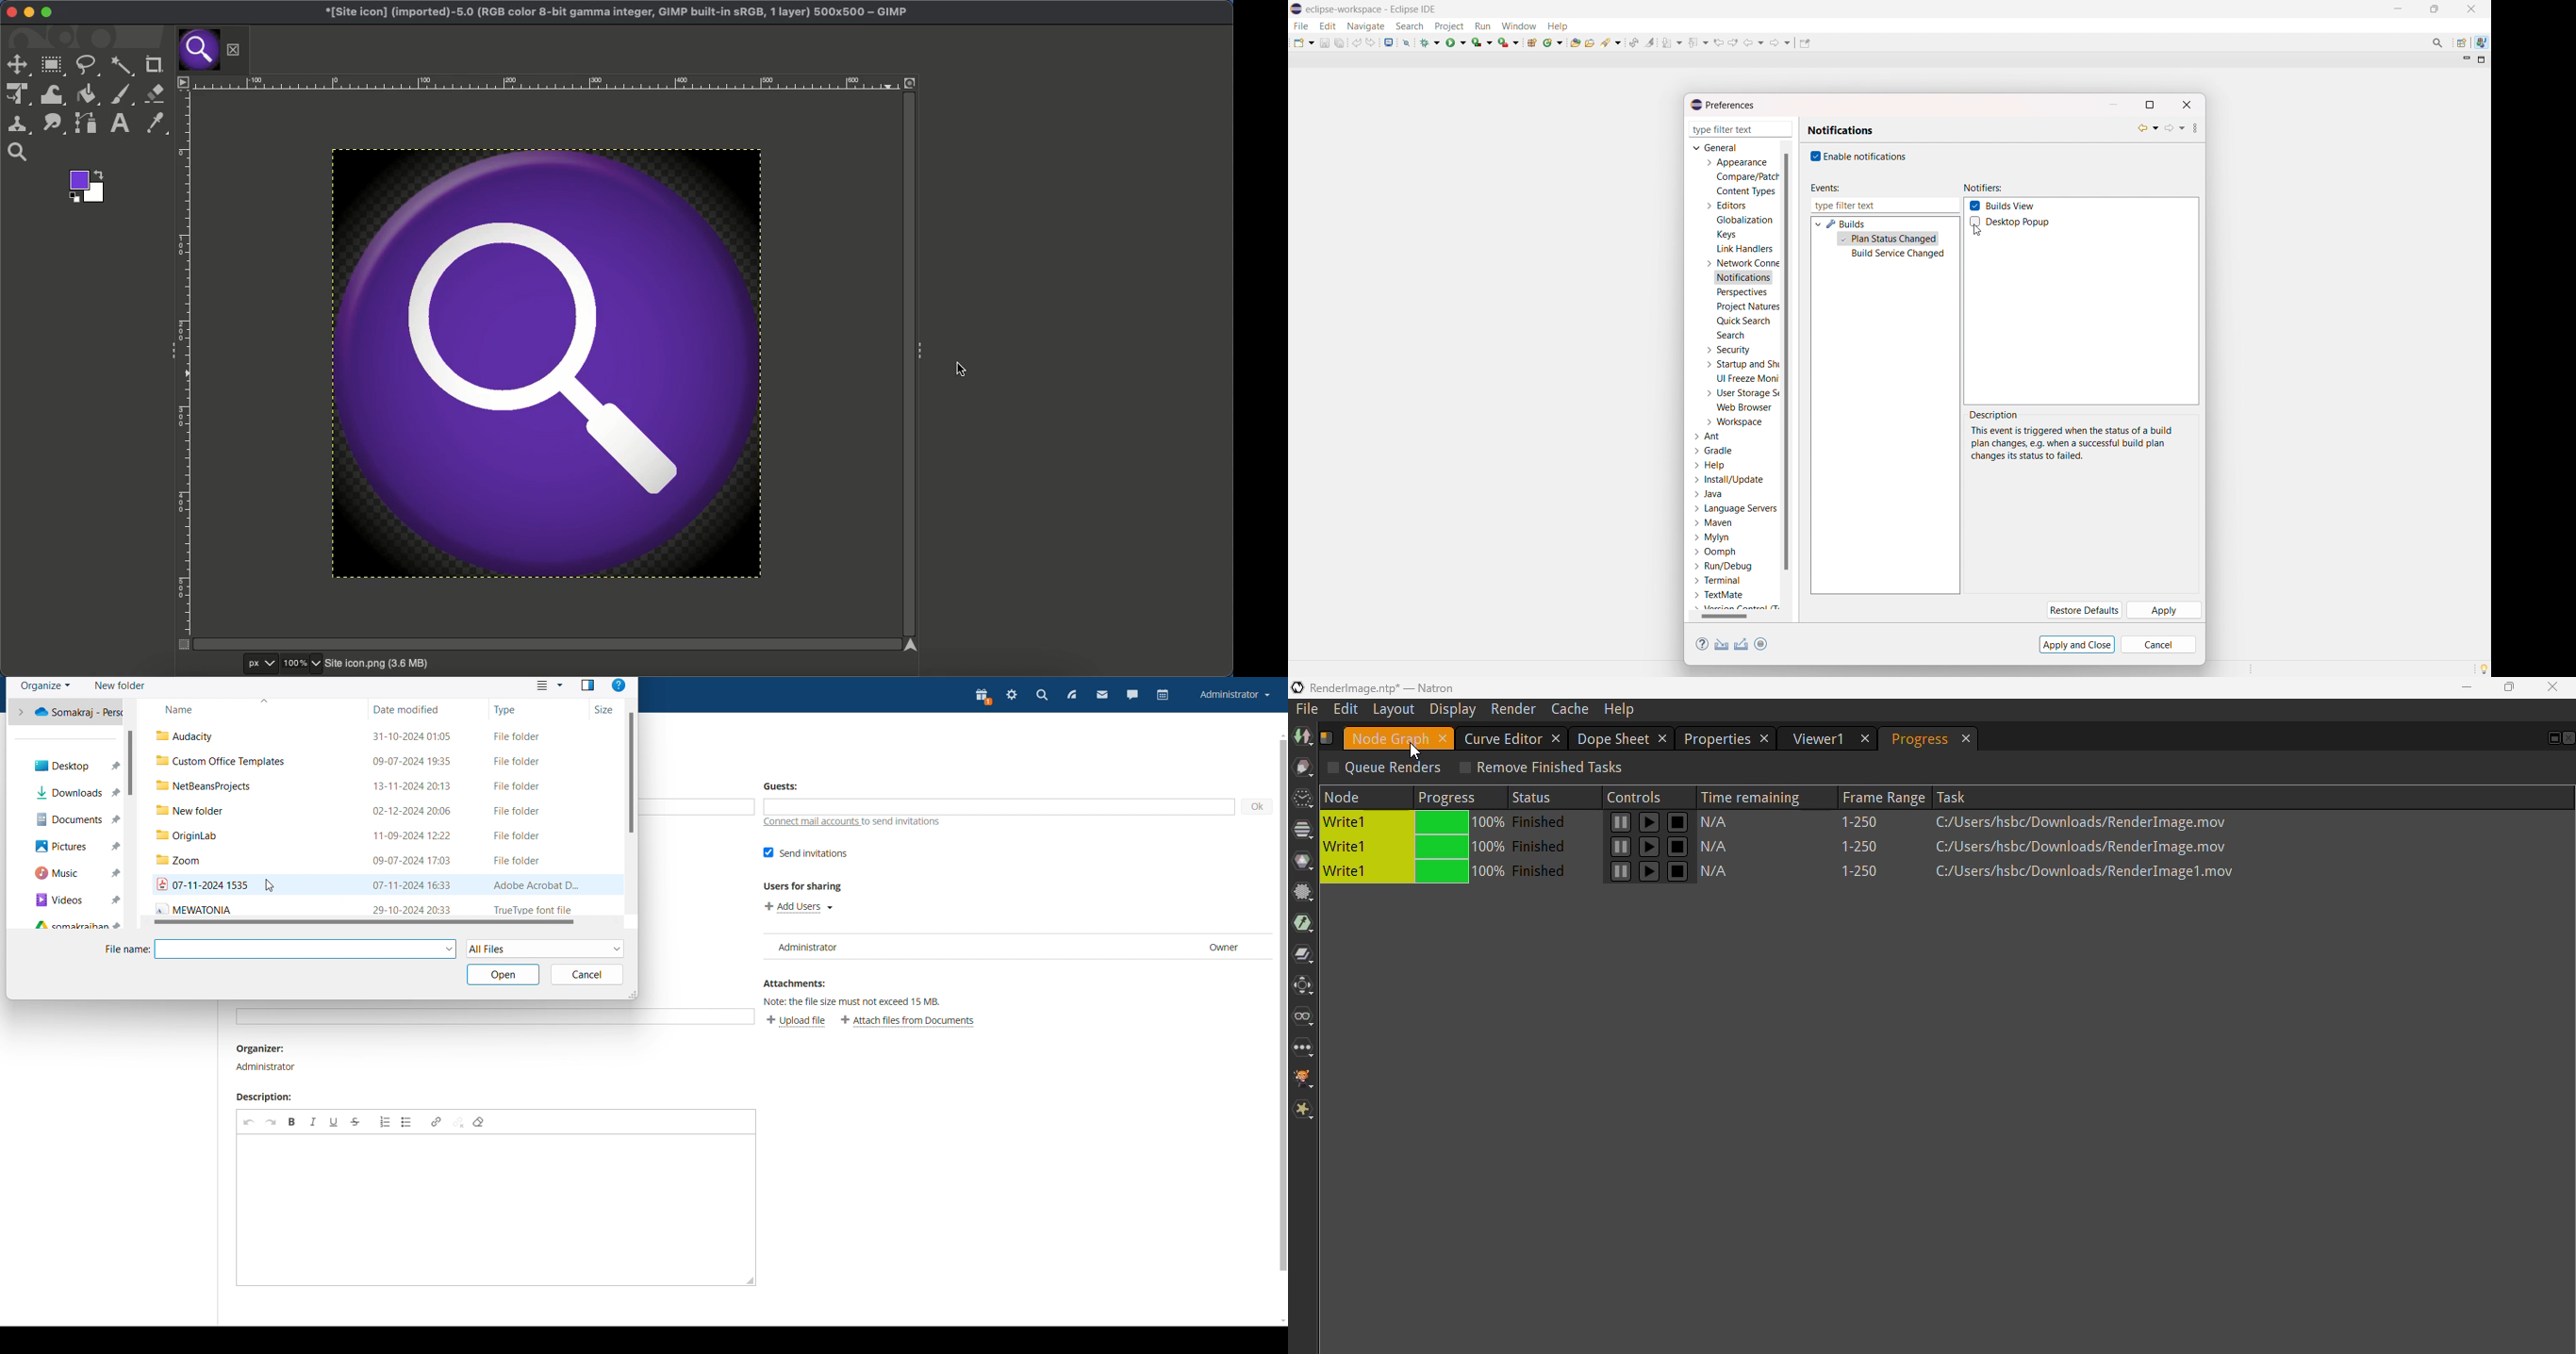 This screenshot has width=2576, height=1372. Describe the element at coordinates (376, 811) in the screenshot. I see `` at that location.